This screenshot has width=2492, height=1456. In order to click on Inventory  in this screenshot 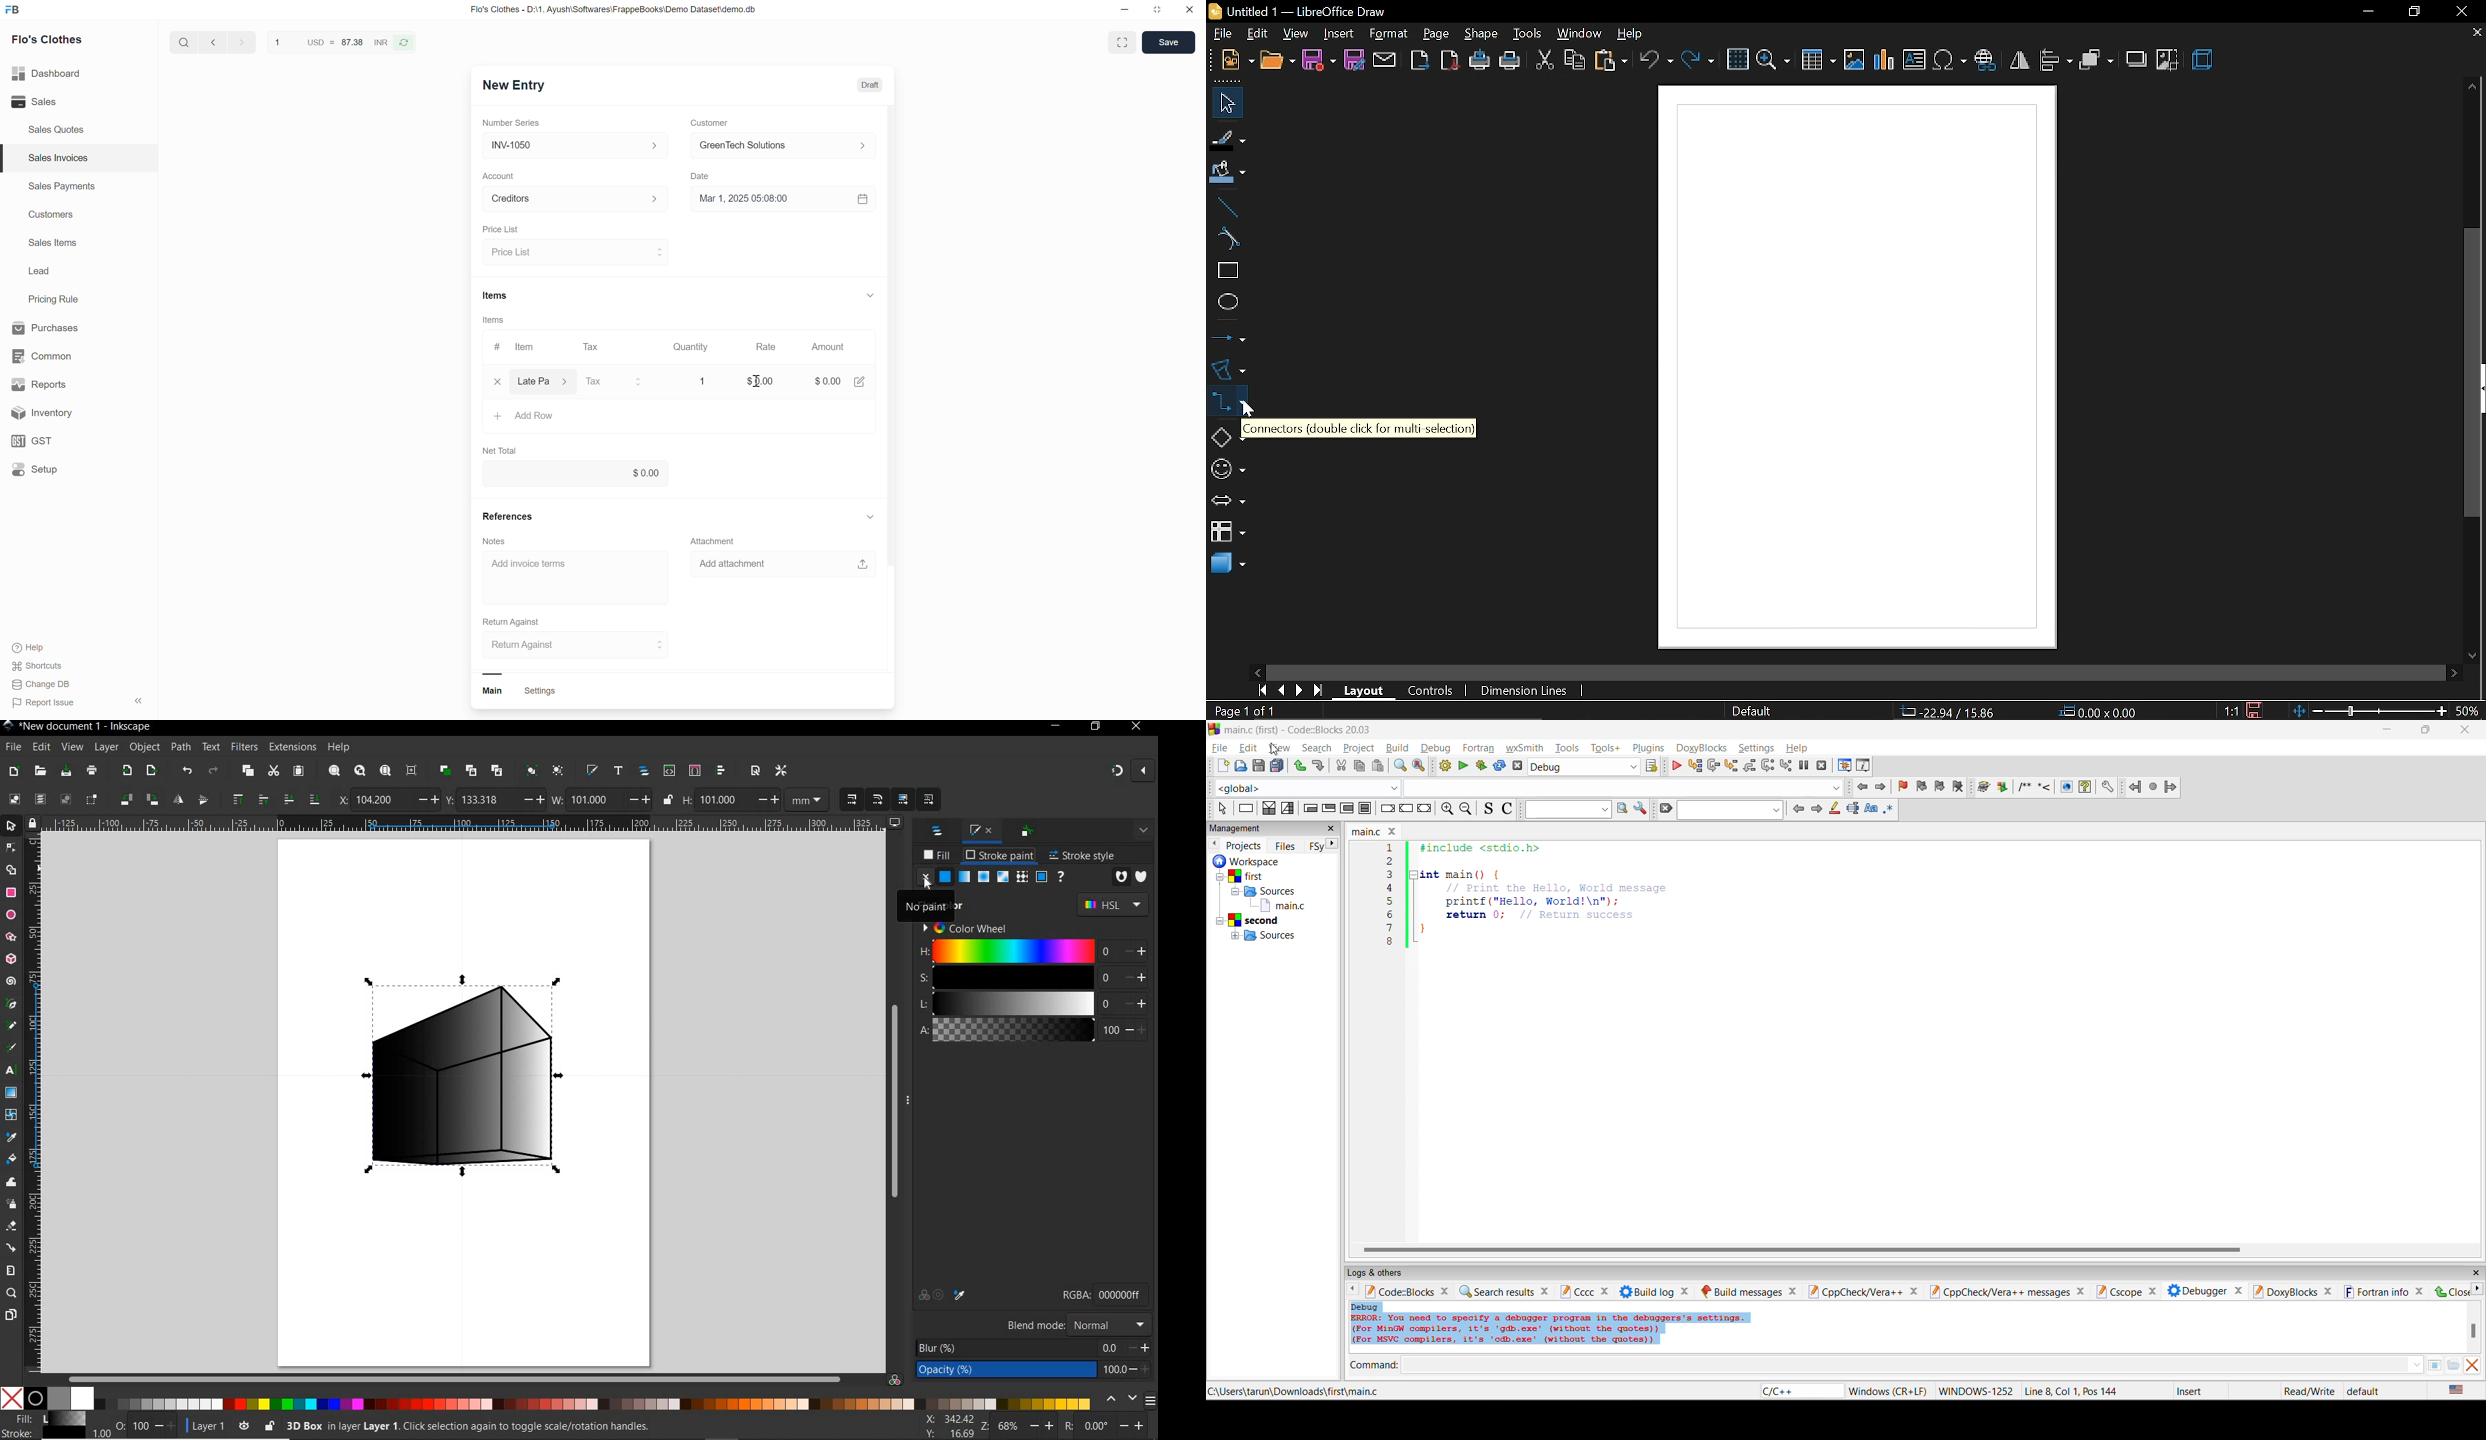, I will do `click(73, 413)`.